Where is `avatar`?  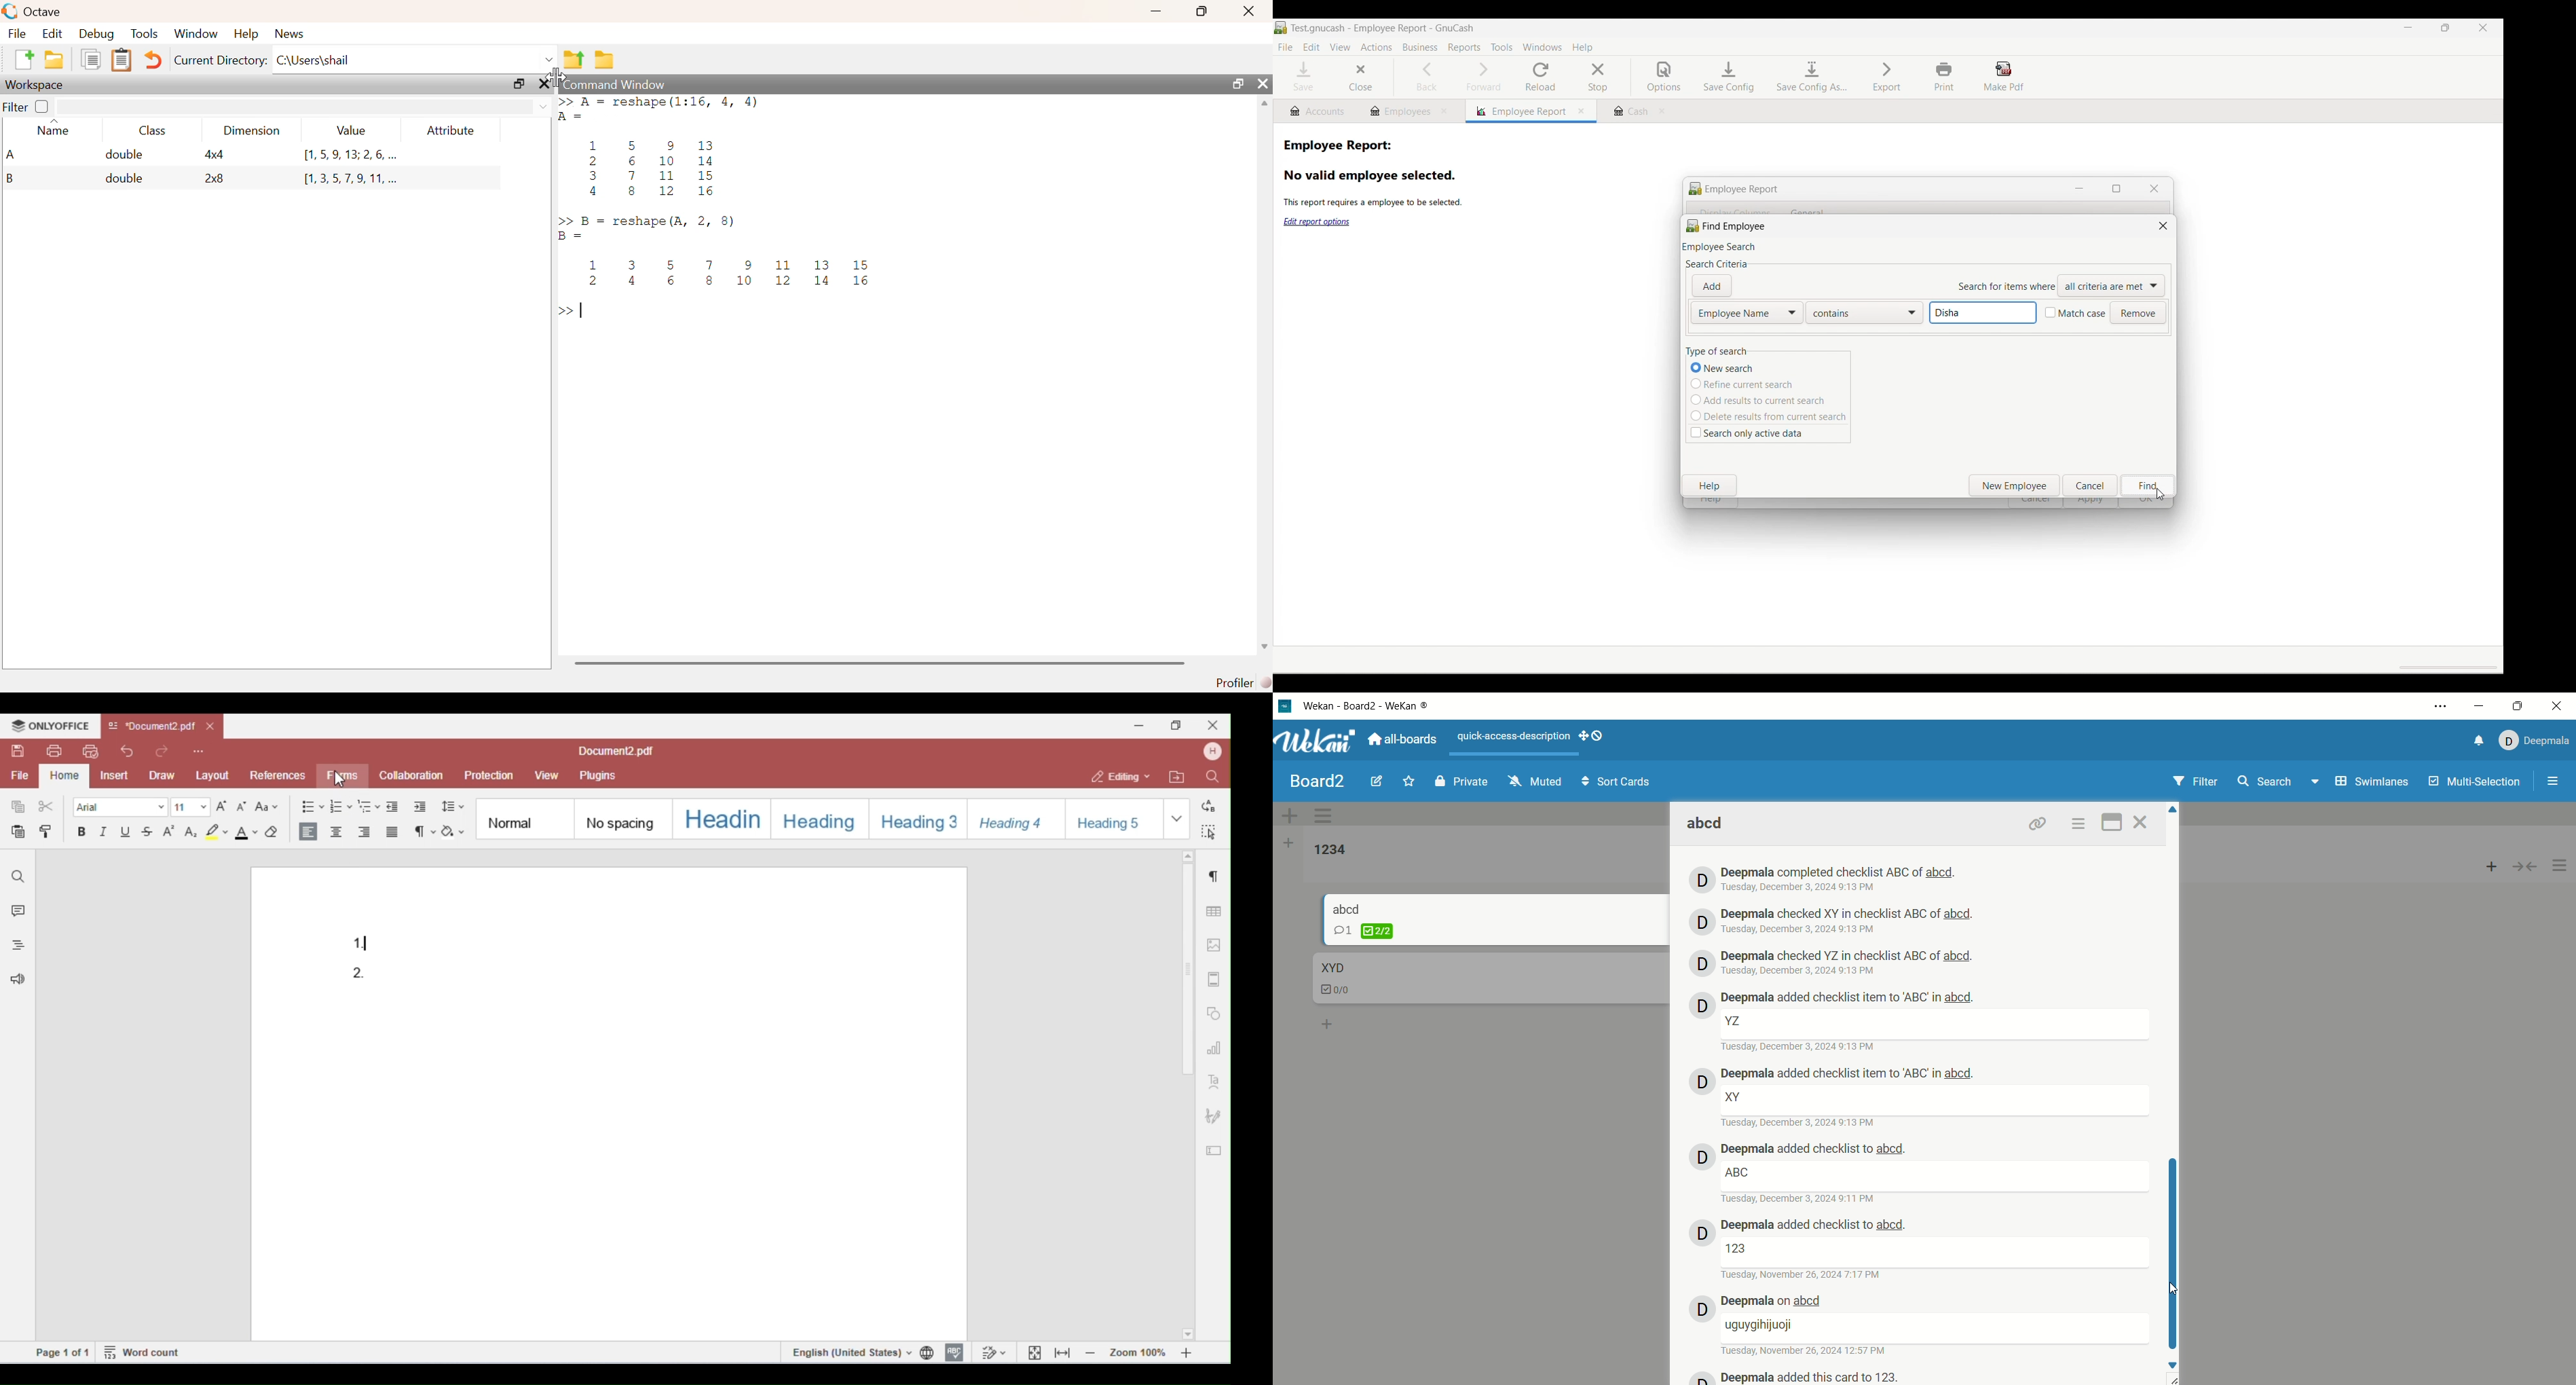 avatar is located at coordinates (1702, 1310).